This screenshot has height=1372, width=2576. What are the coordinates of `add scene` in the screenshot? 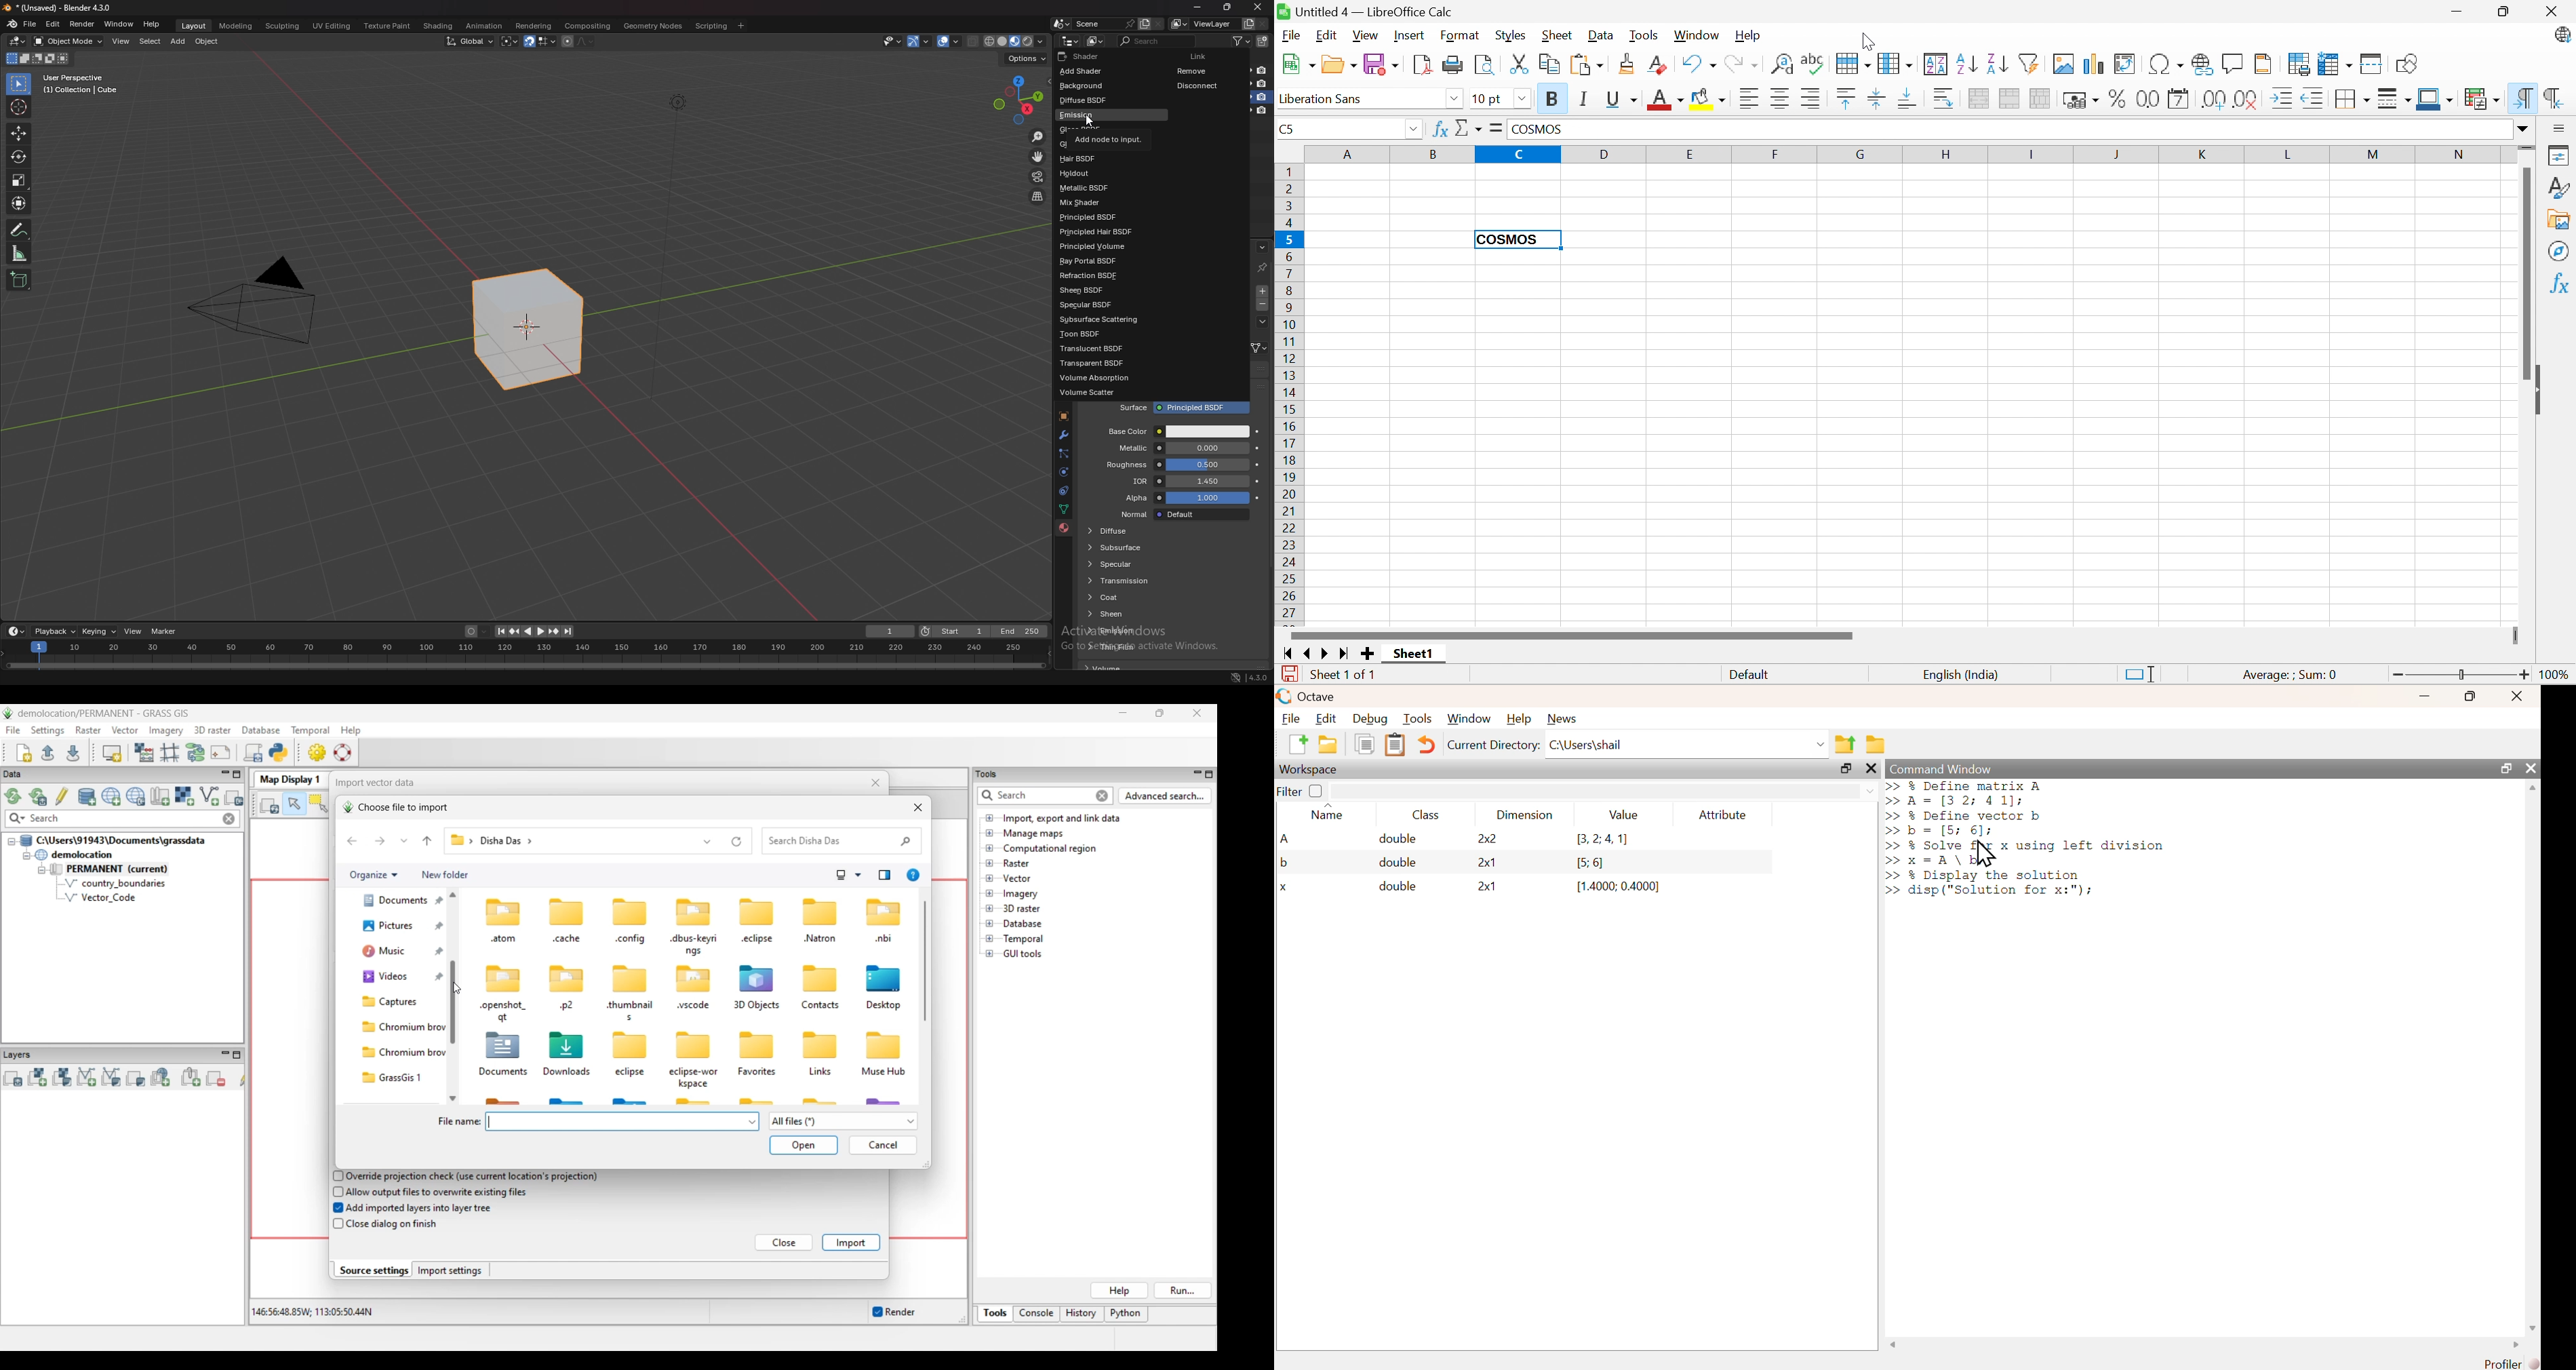 It's located at (1143, 23).